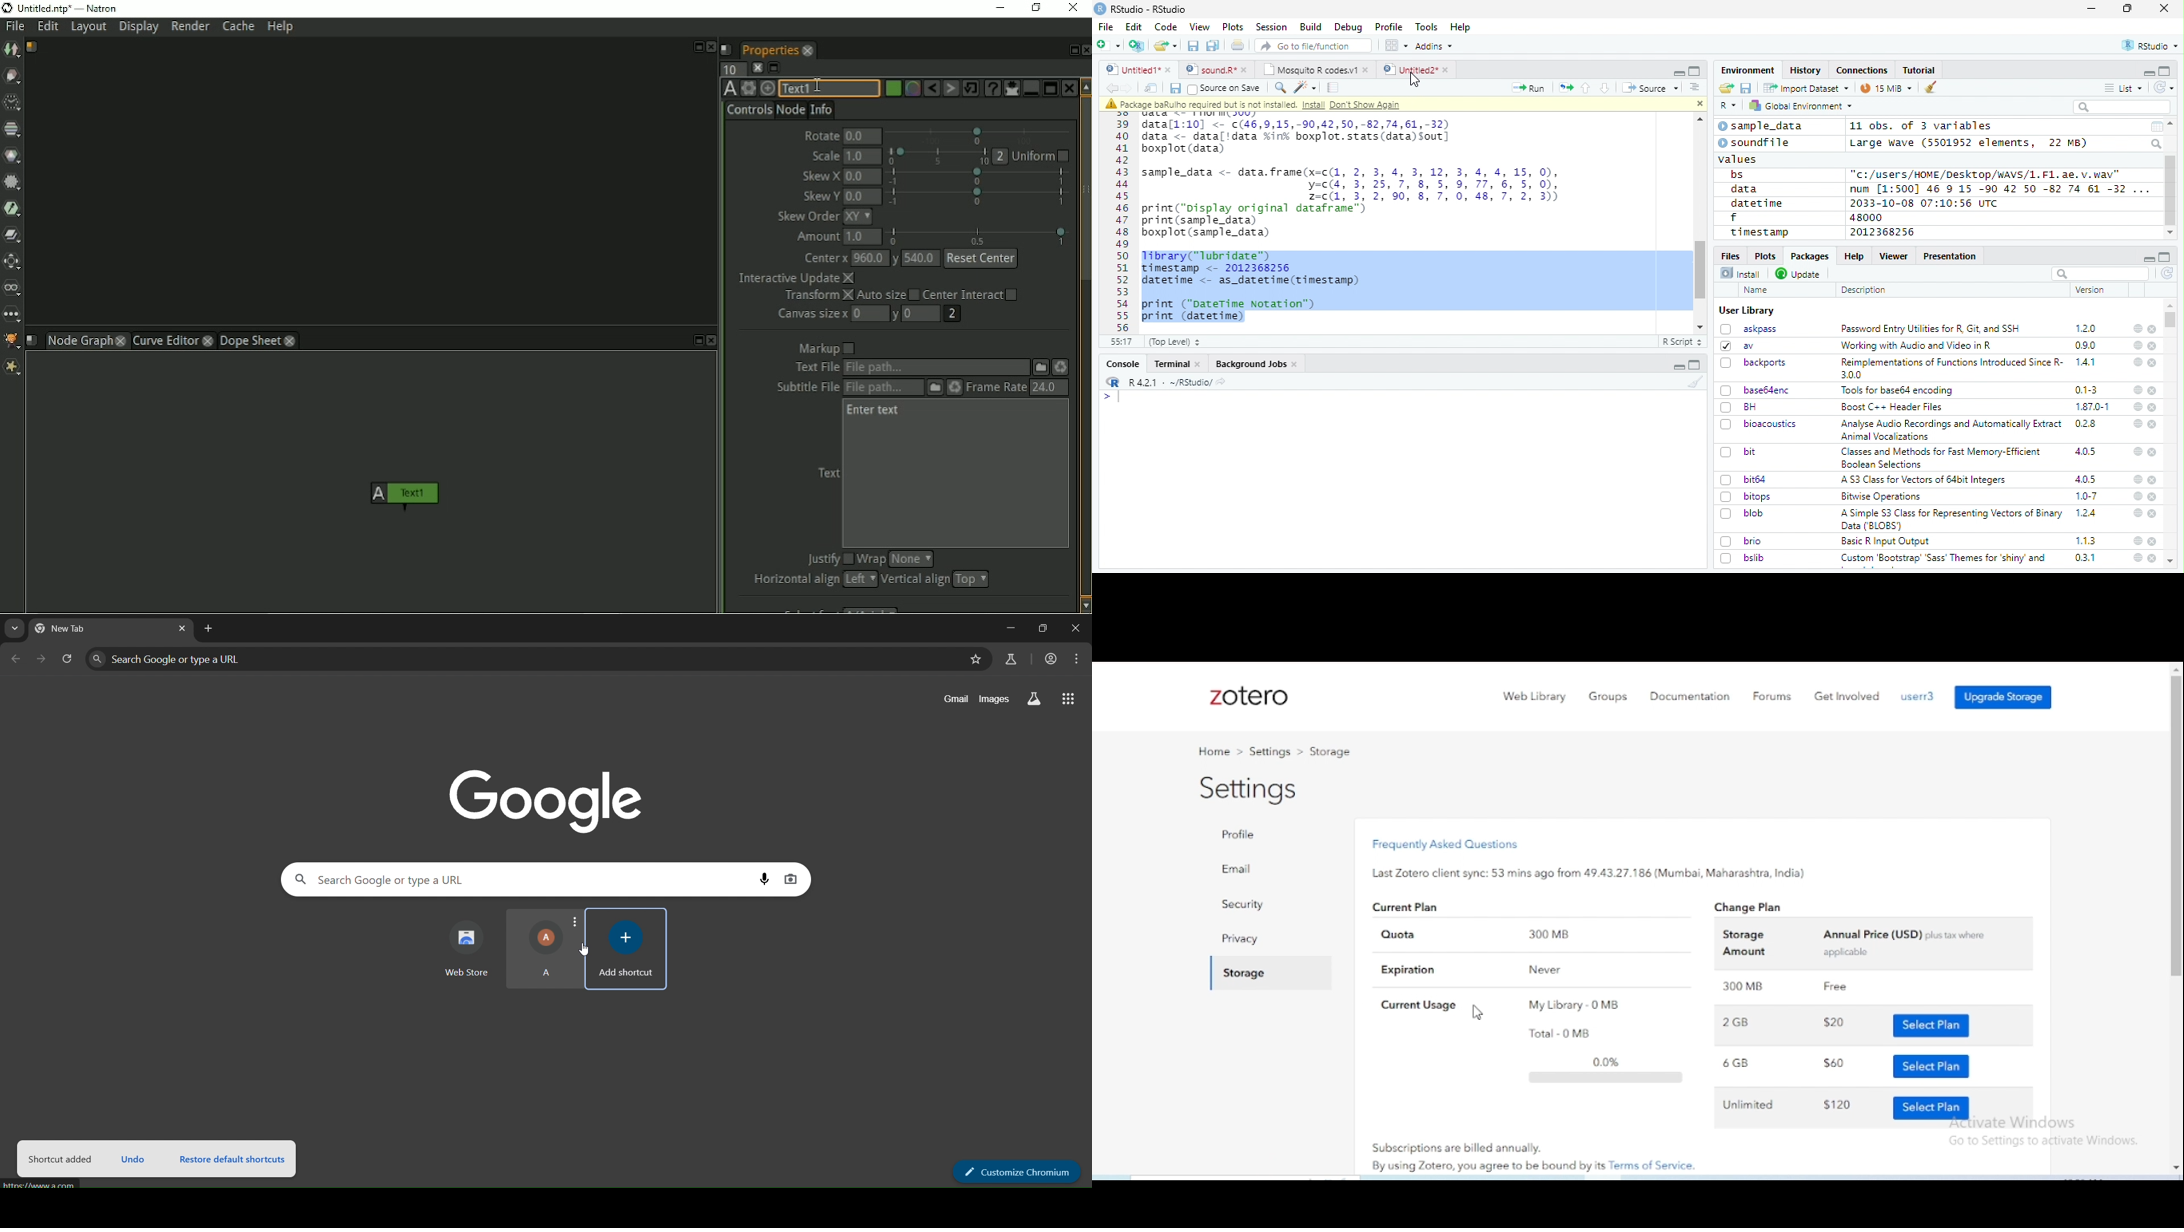 This screenshot has height=1232, width=2184. What do you see at coordinates (1122, 365) in the screenshot?
I see `Console` at bounding box center [1122, 365].